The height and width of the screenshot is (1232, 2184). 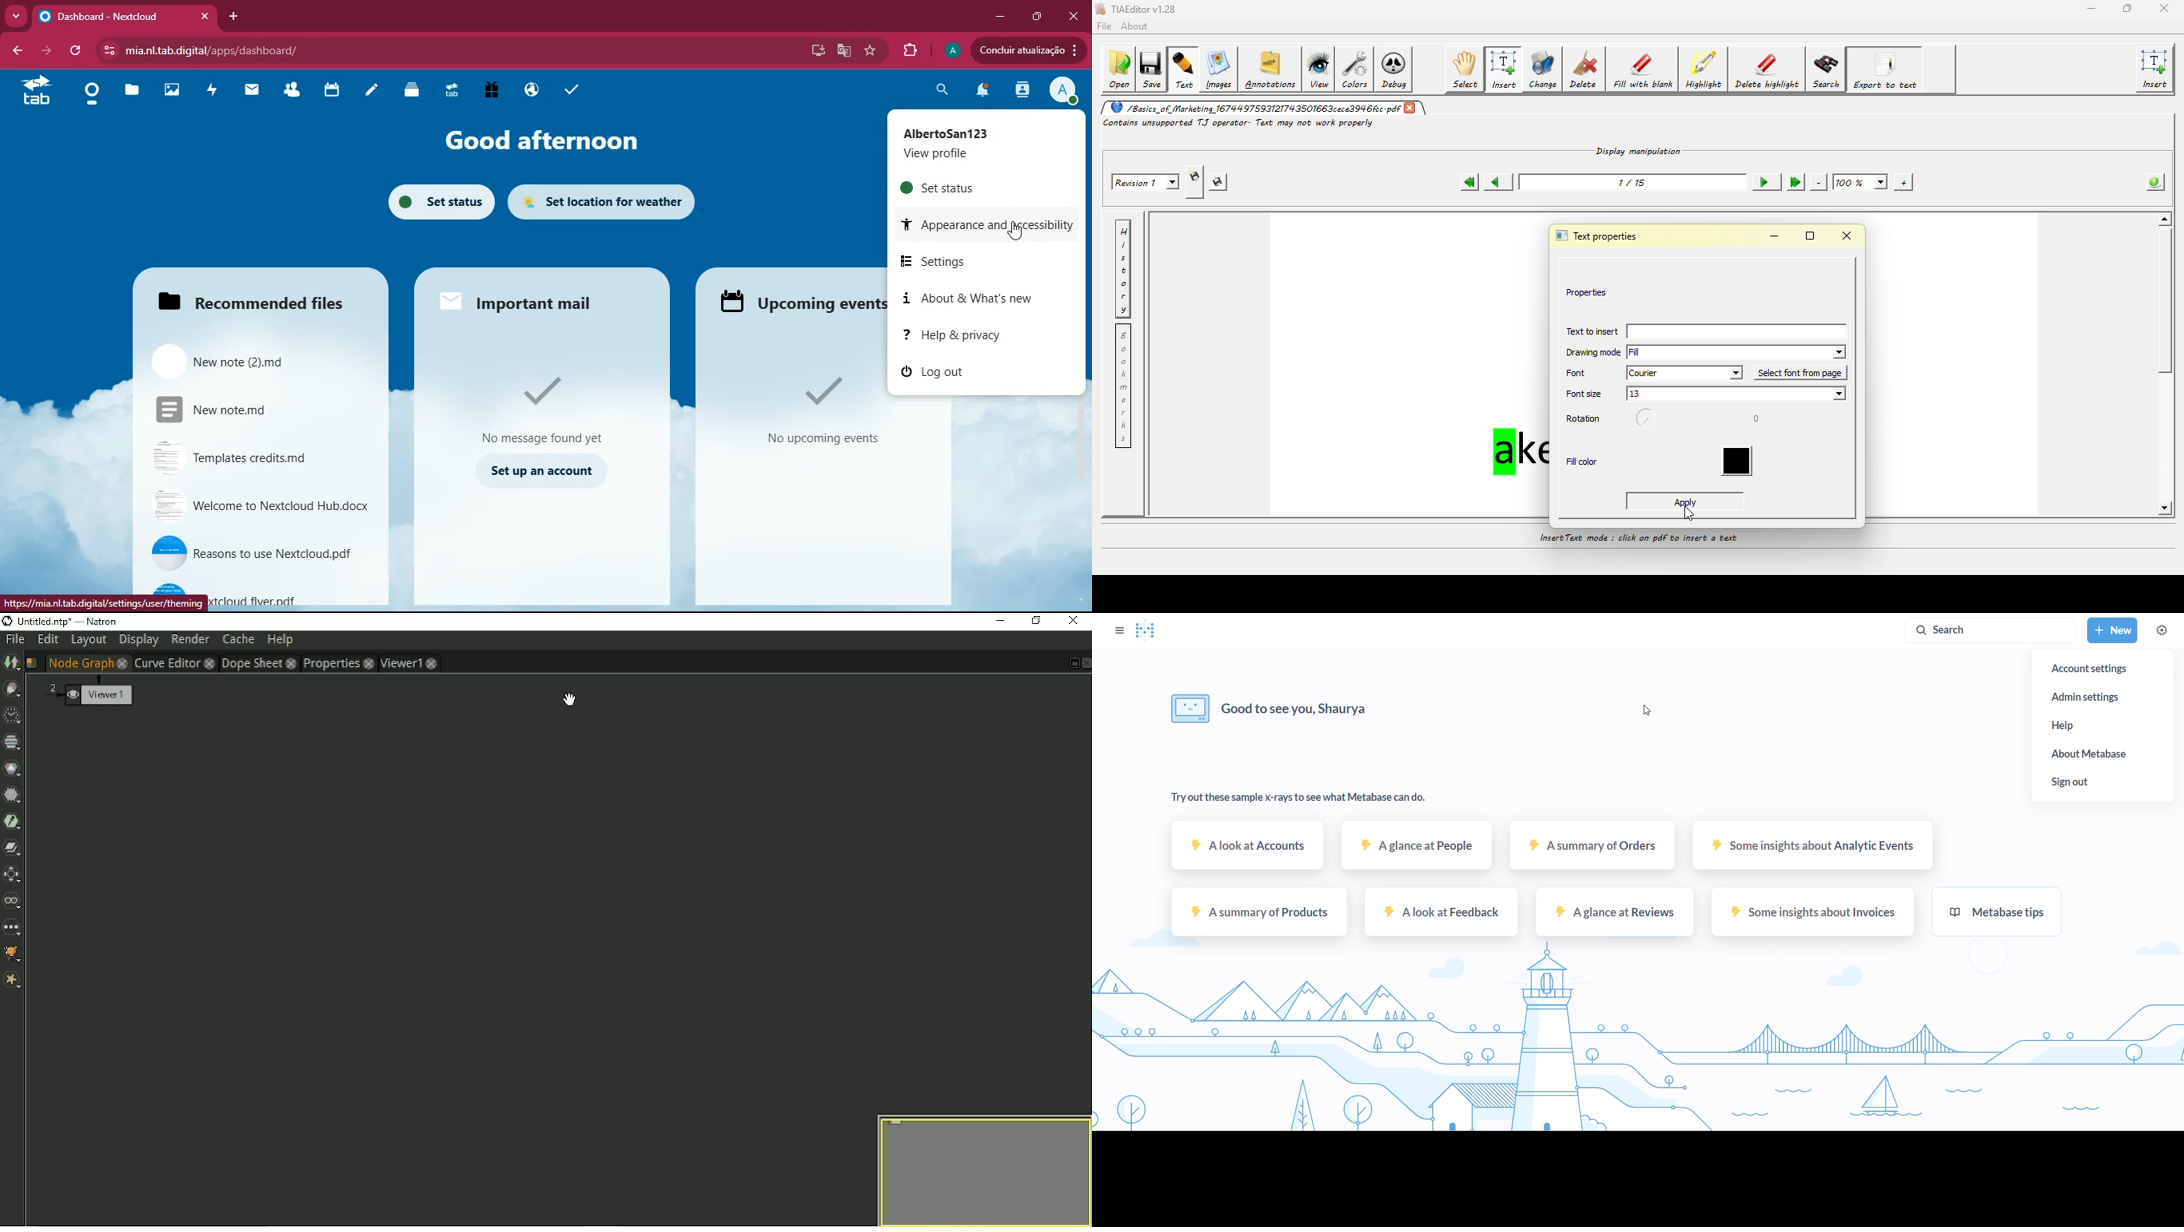 I want to click on Reasons to use Nextcloud.pdf, so click(x=259, y=553).